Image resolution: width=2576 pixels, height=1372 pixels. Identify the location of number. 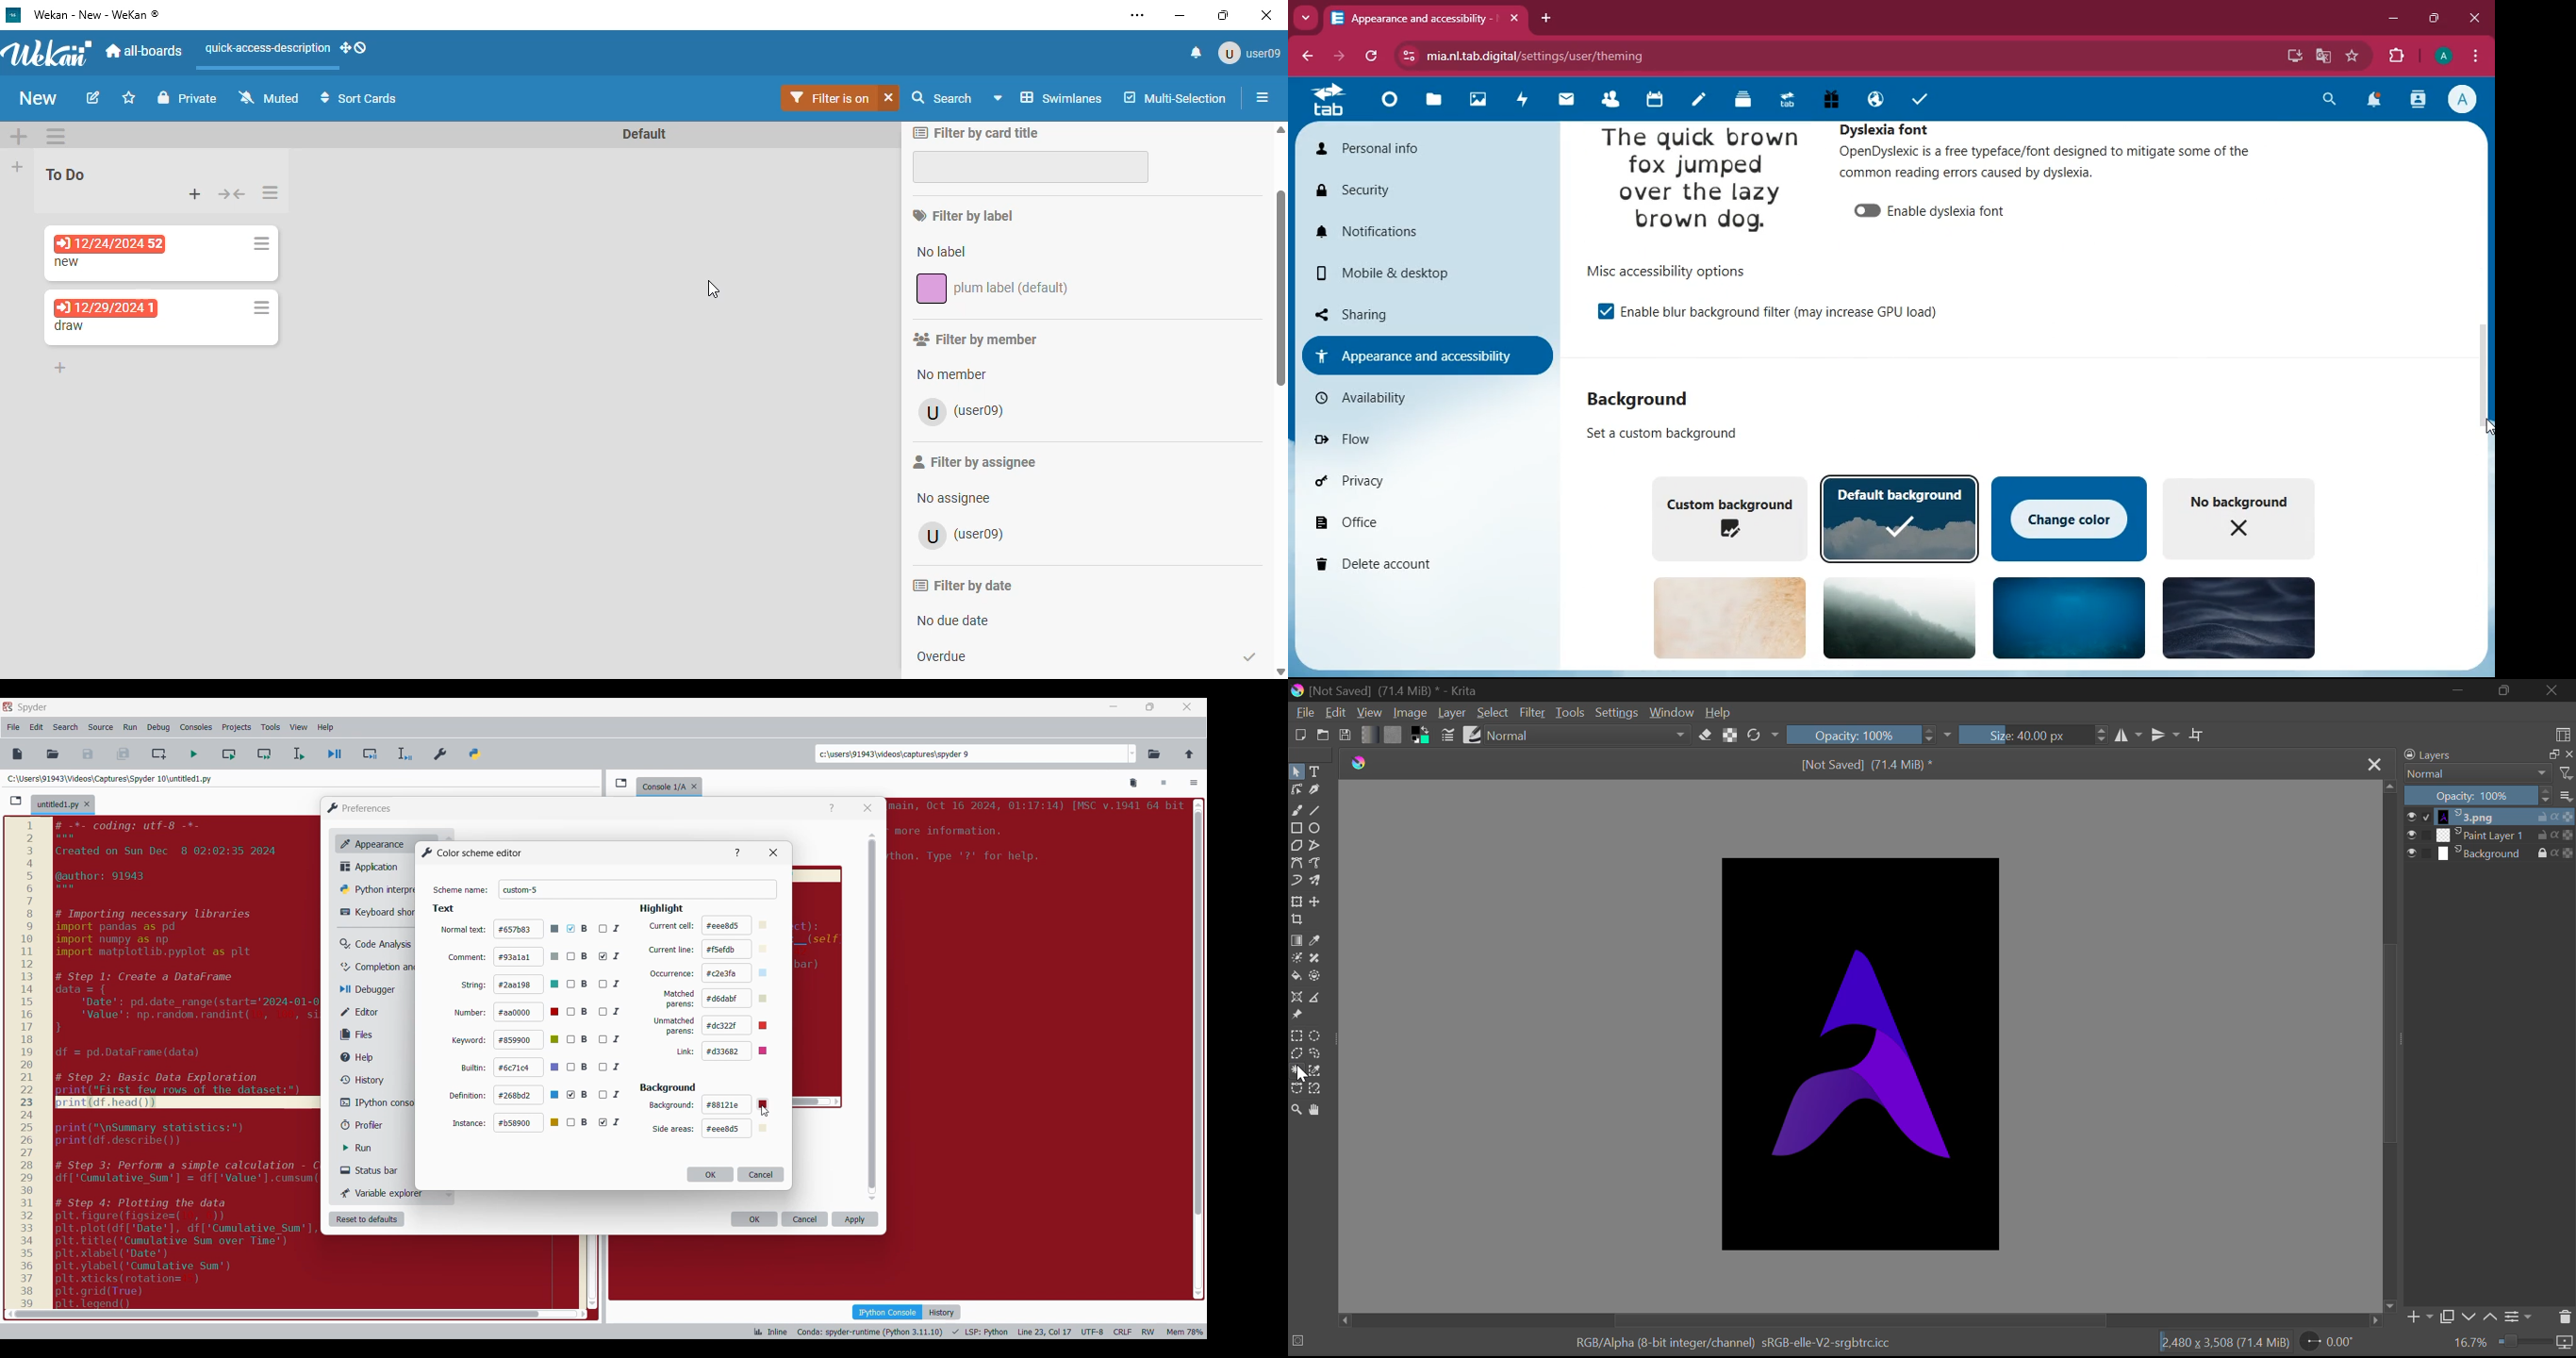
(471, 1013).